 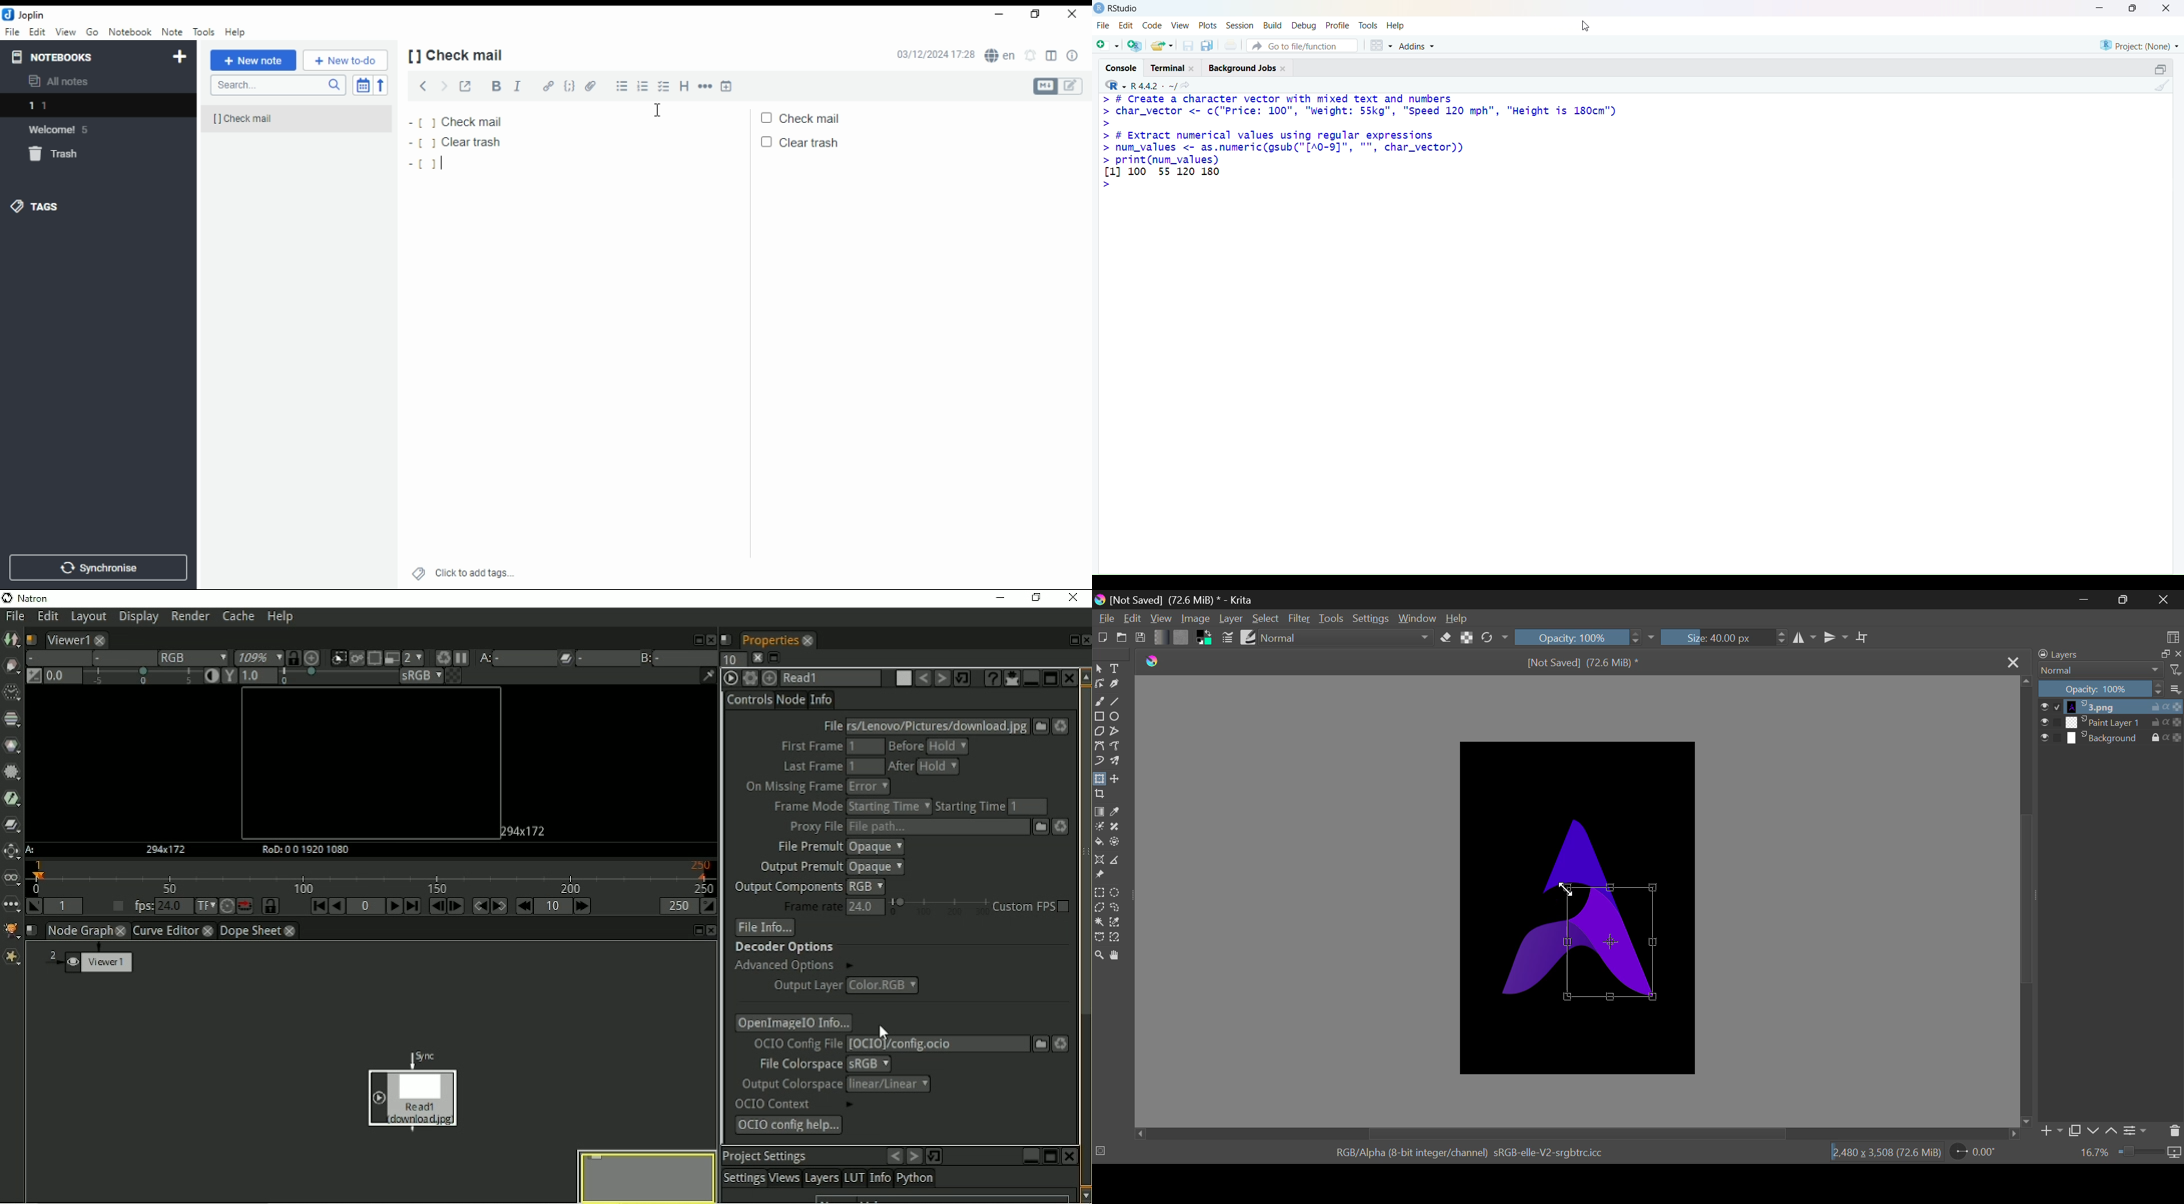 I want to click on LUT, so click(x=854, y=1177).